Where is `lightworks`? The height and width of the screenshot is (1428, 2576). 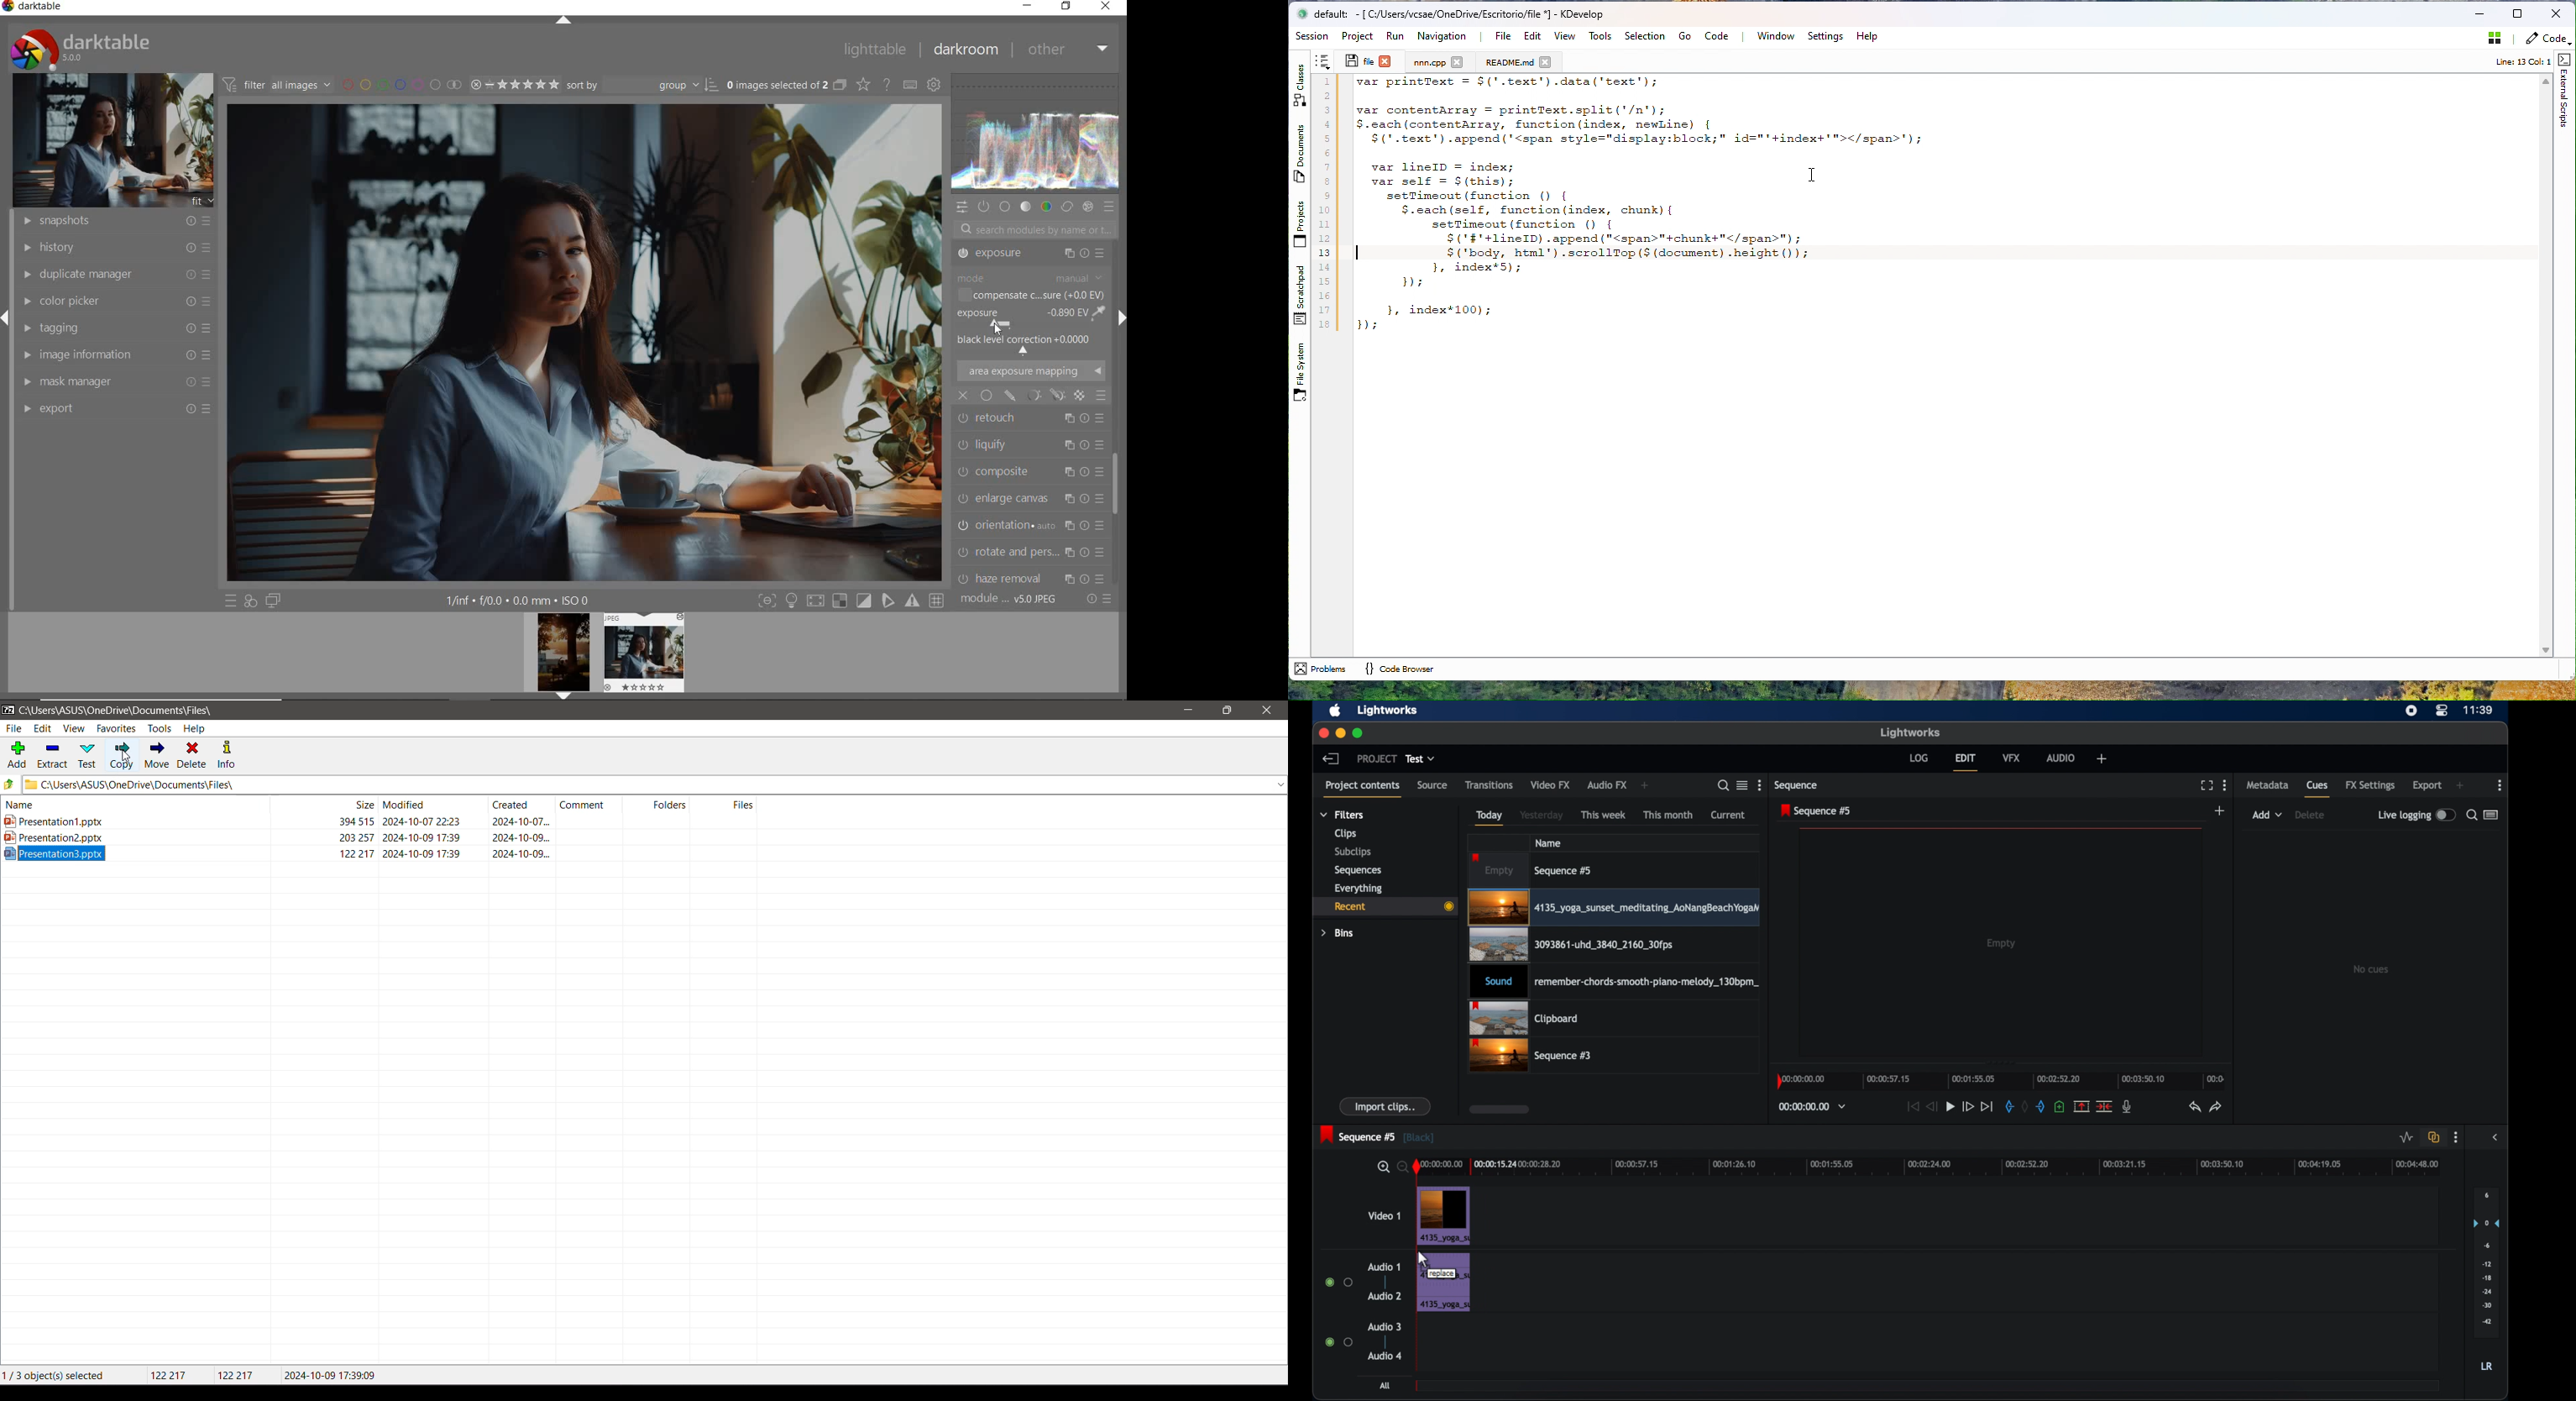
lightworks is located at coordinates (1388, 710).